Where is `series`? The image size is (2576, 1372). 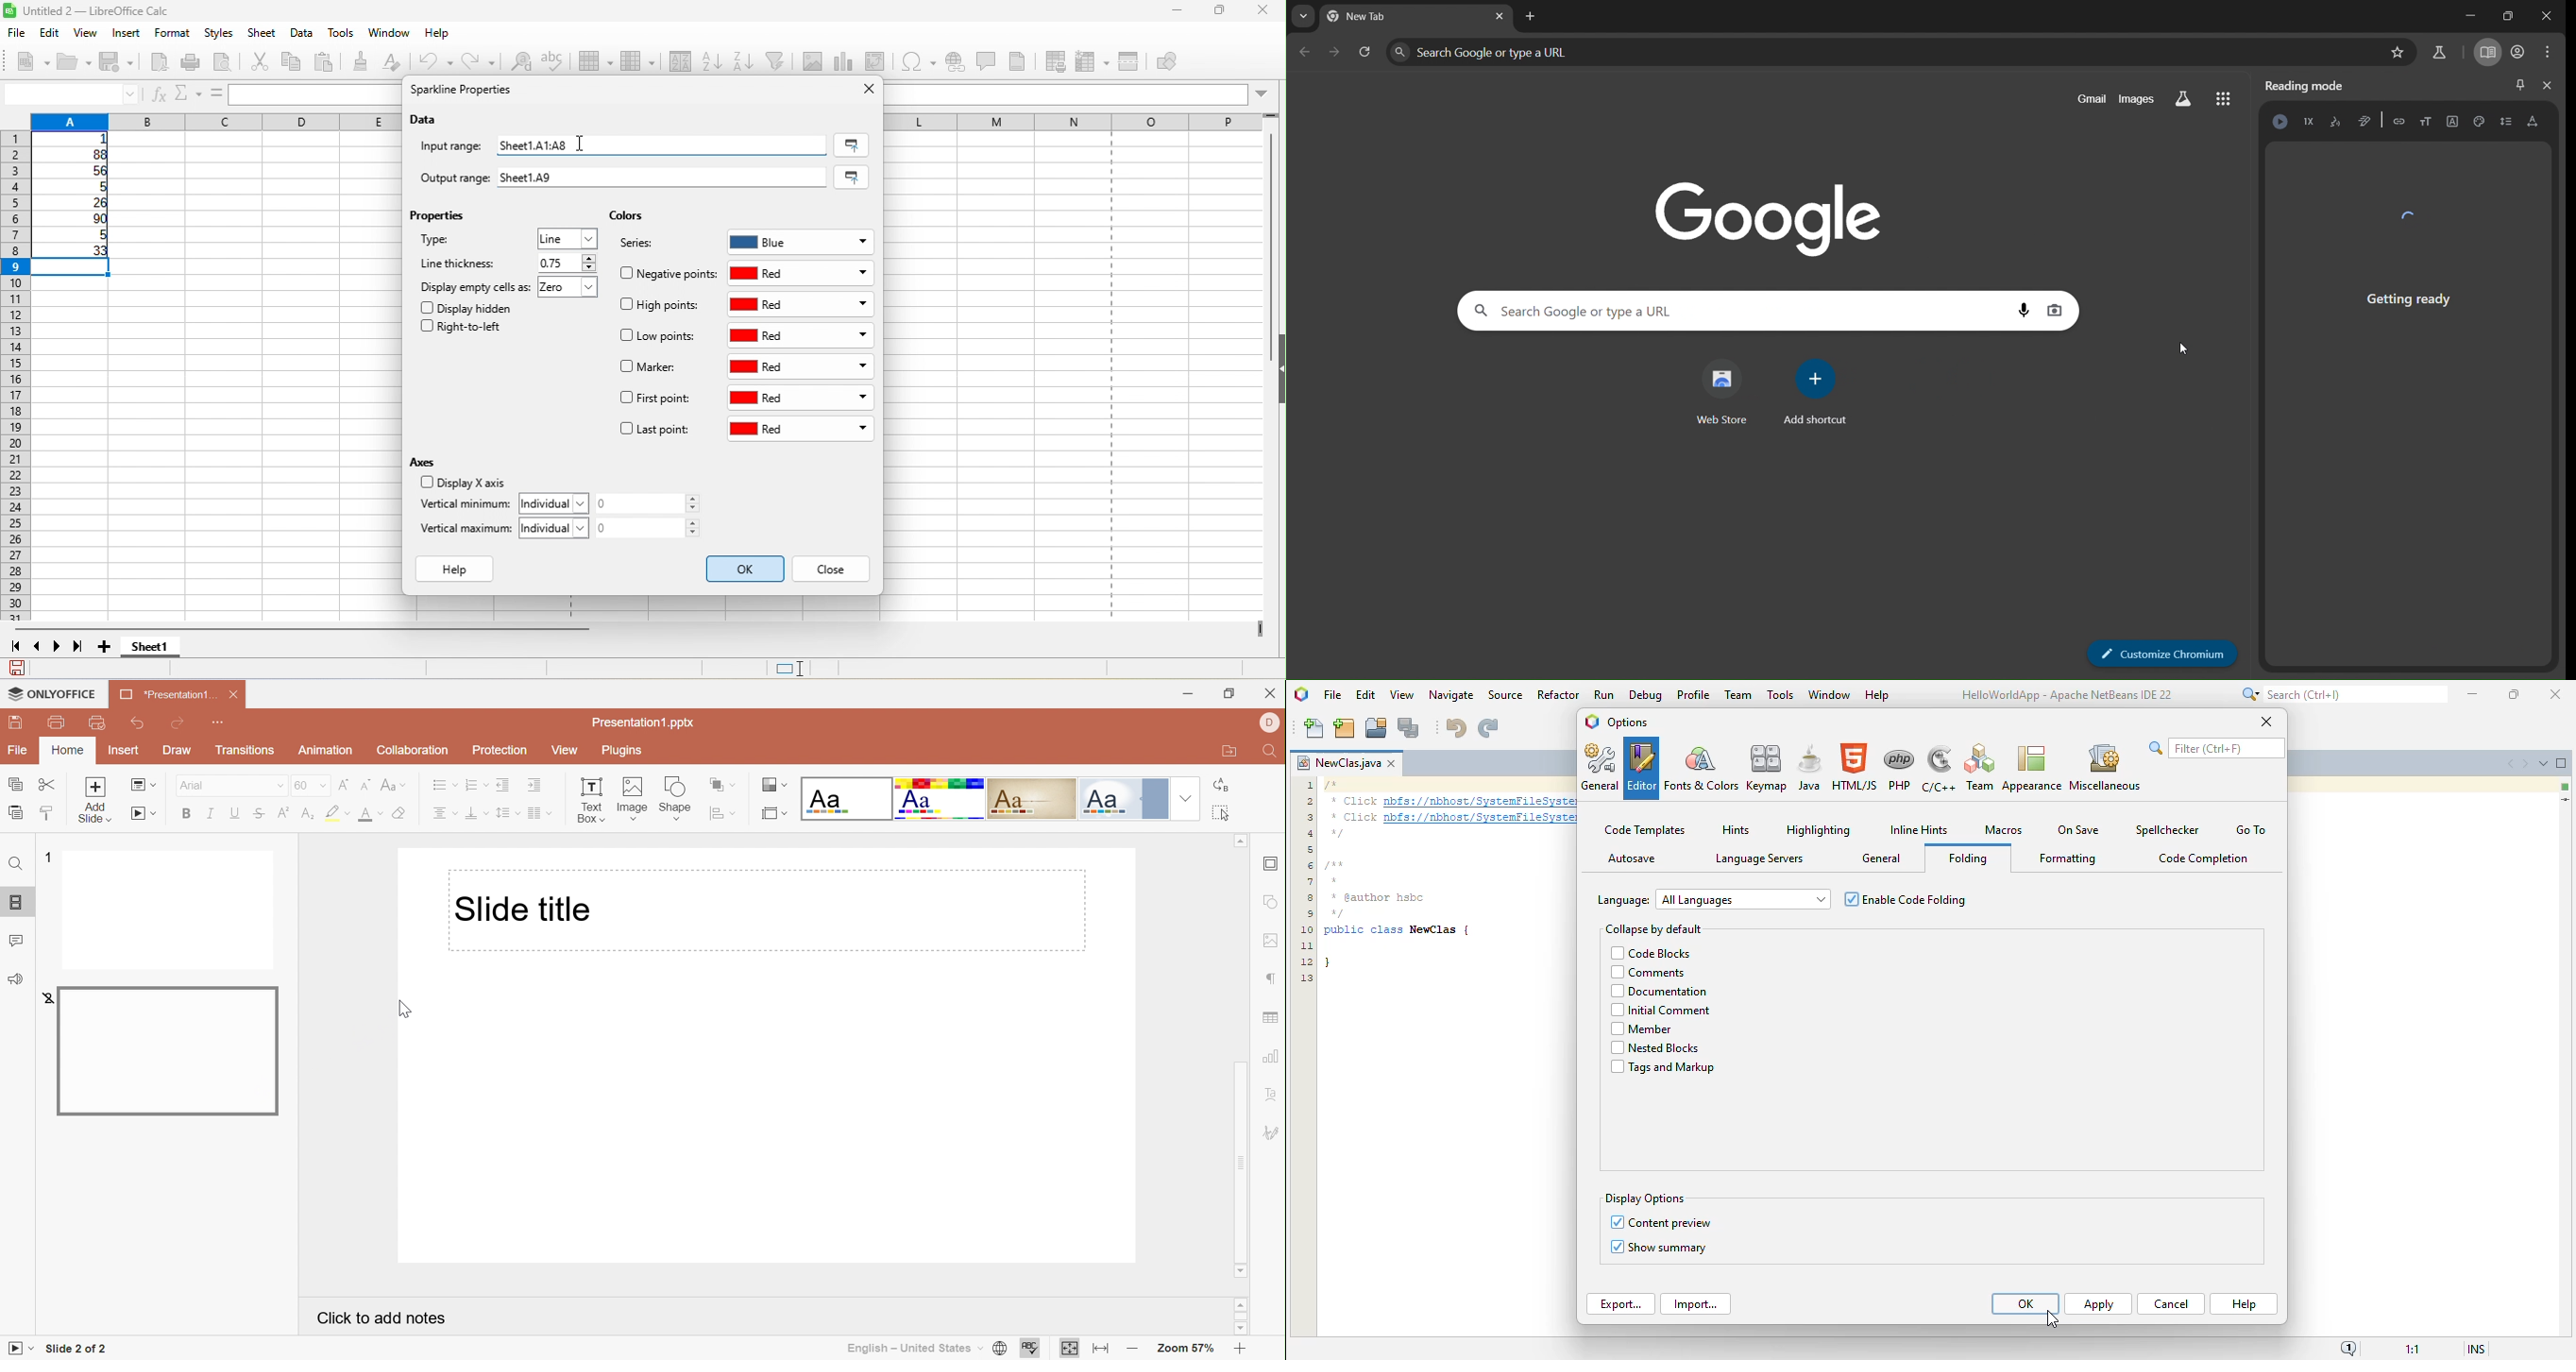
series is located at coordinates (646, 246).